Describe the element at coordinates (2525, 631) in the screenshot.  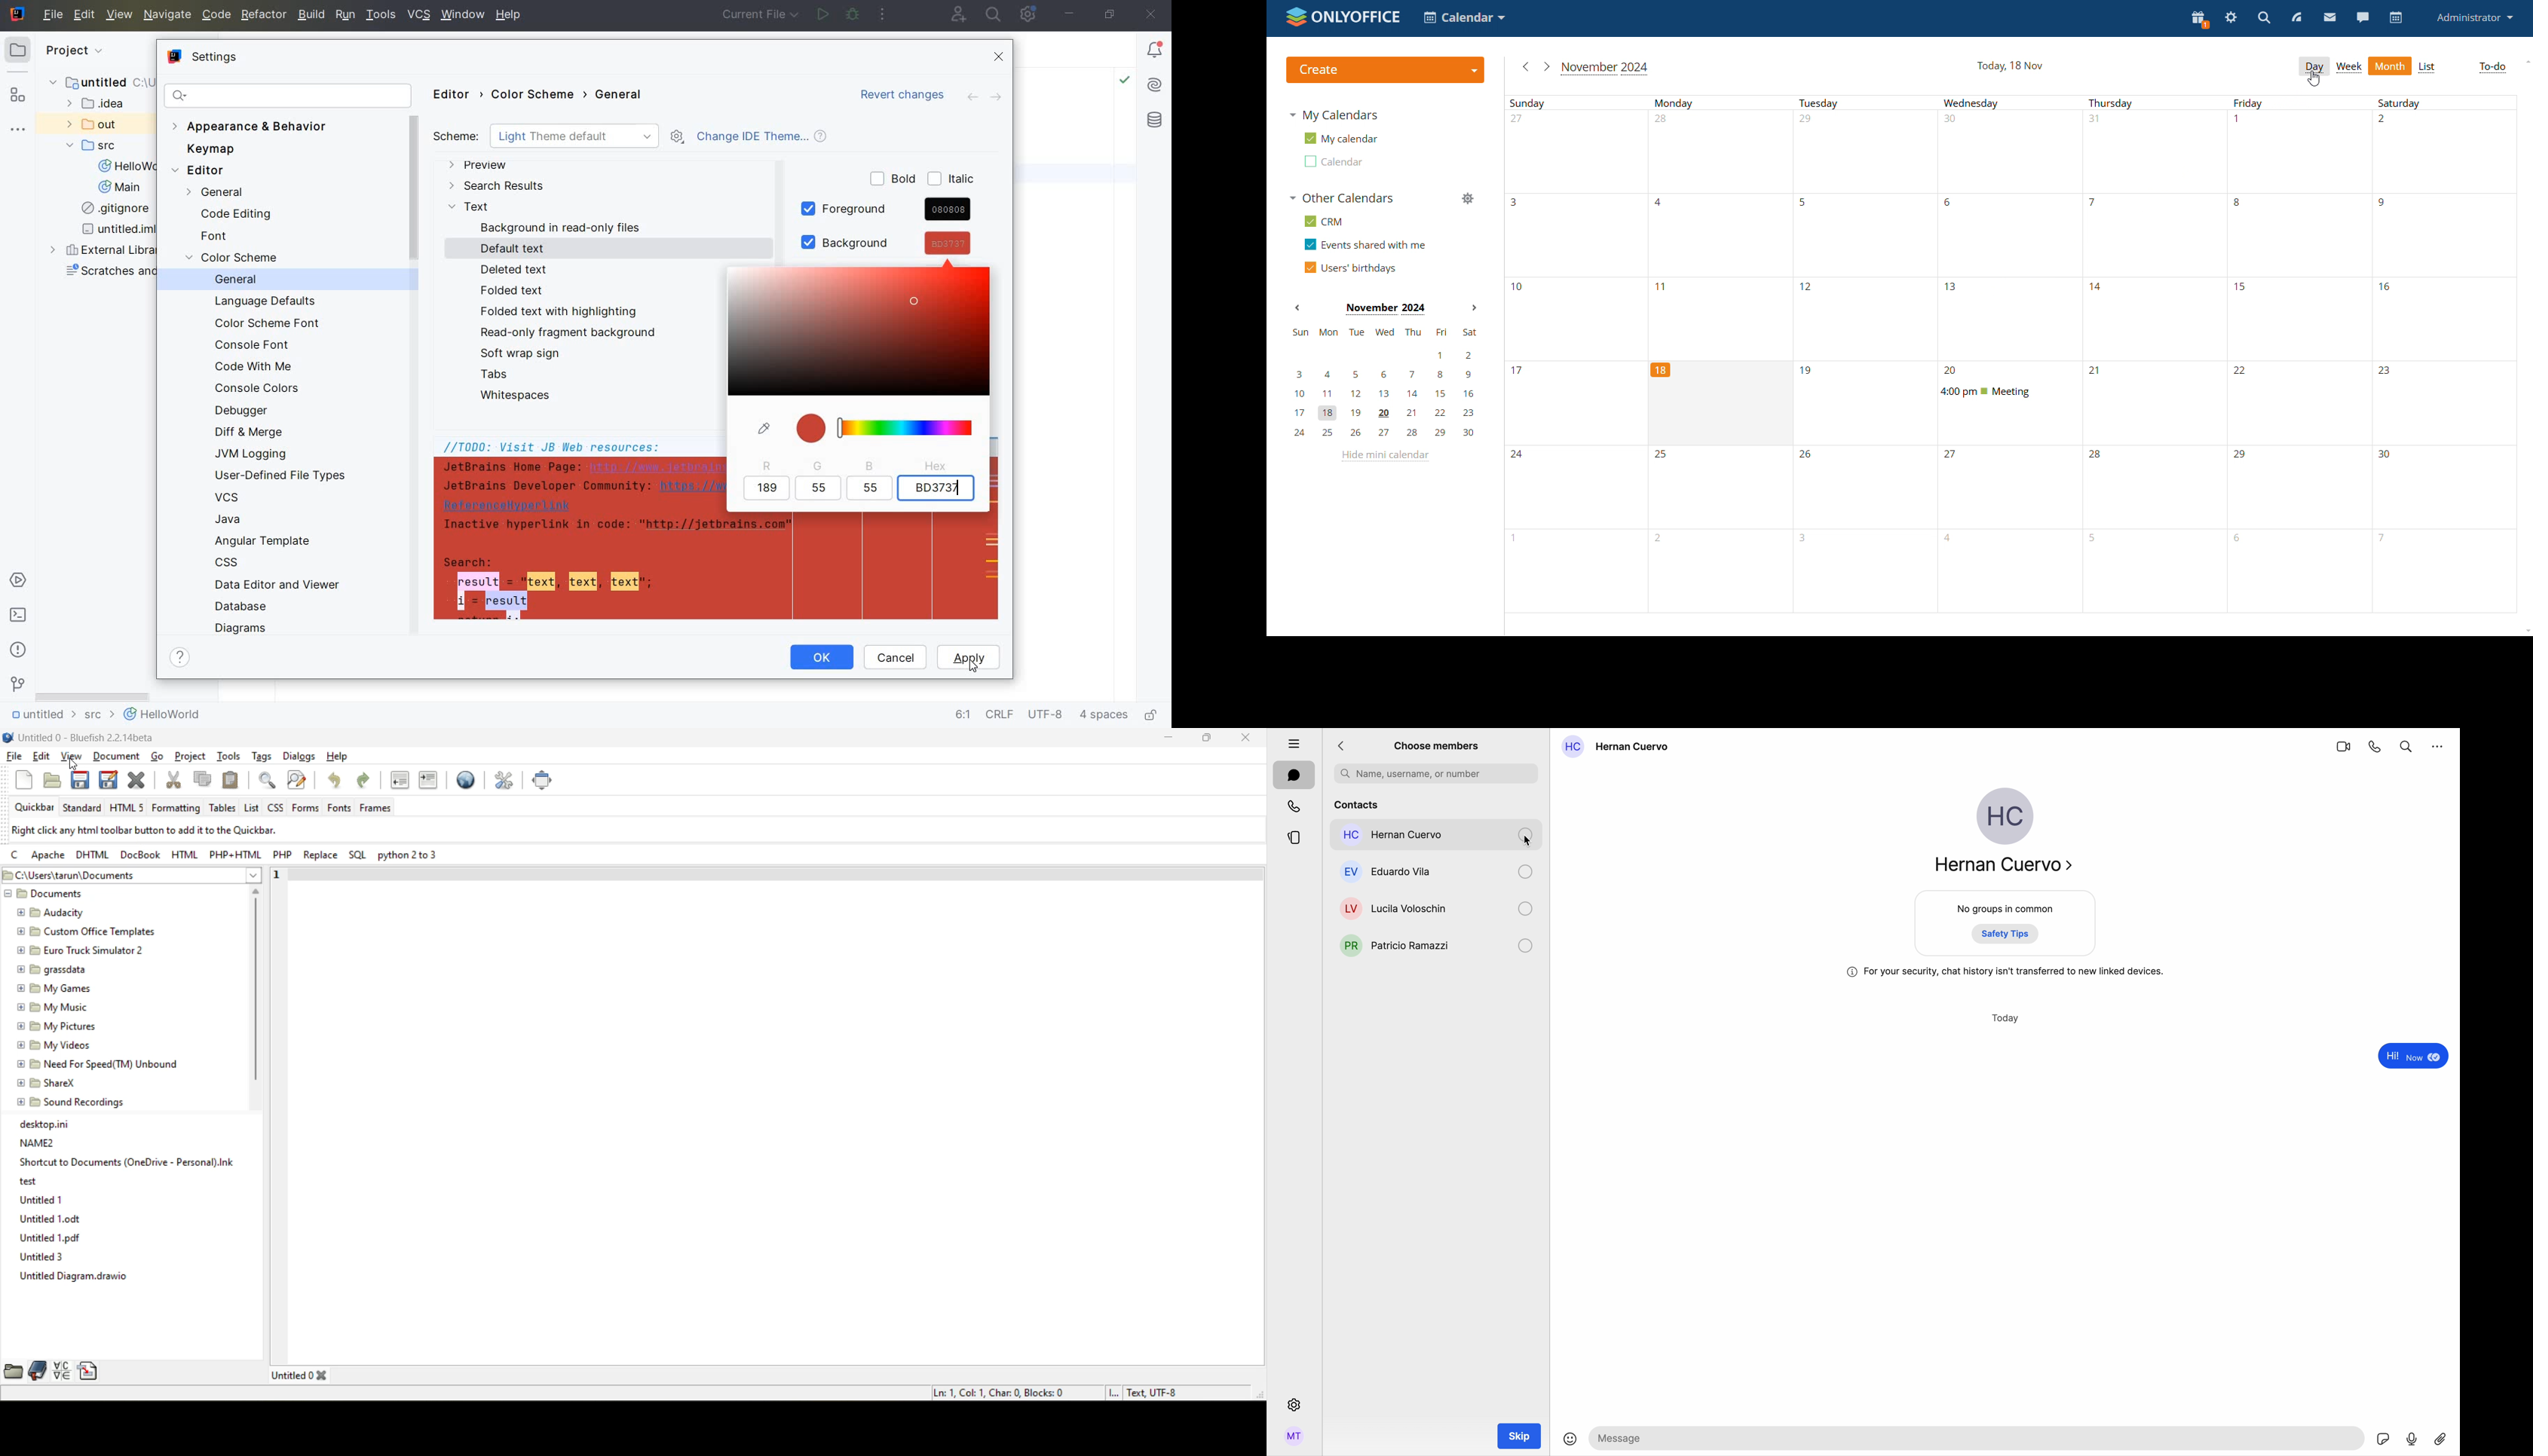
I see `scroll down` at that location.